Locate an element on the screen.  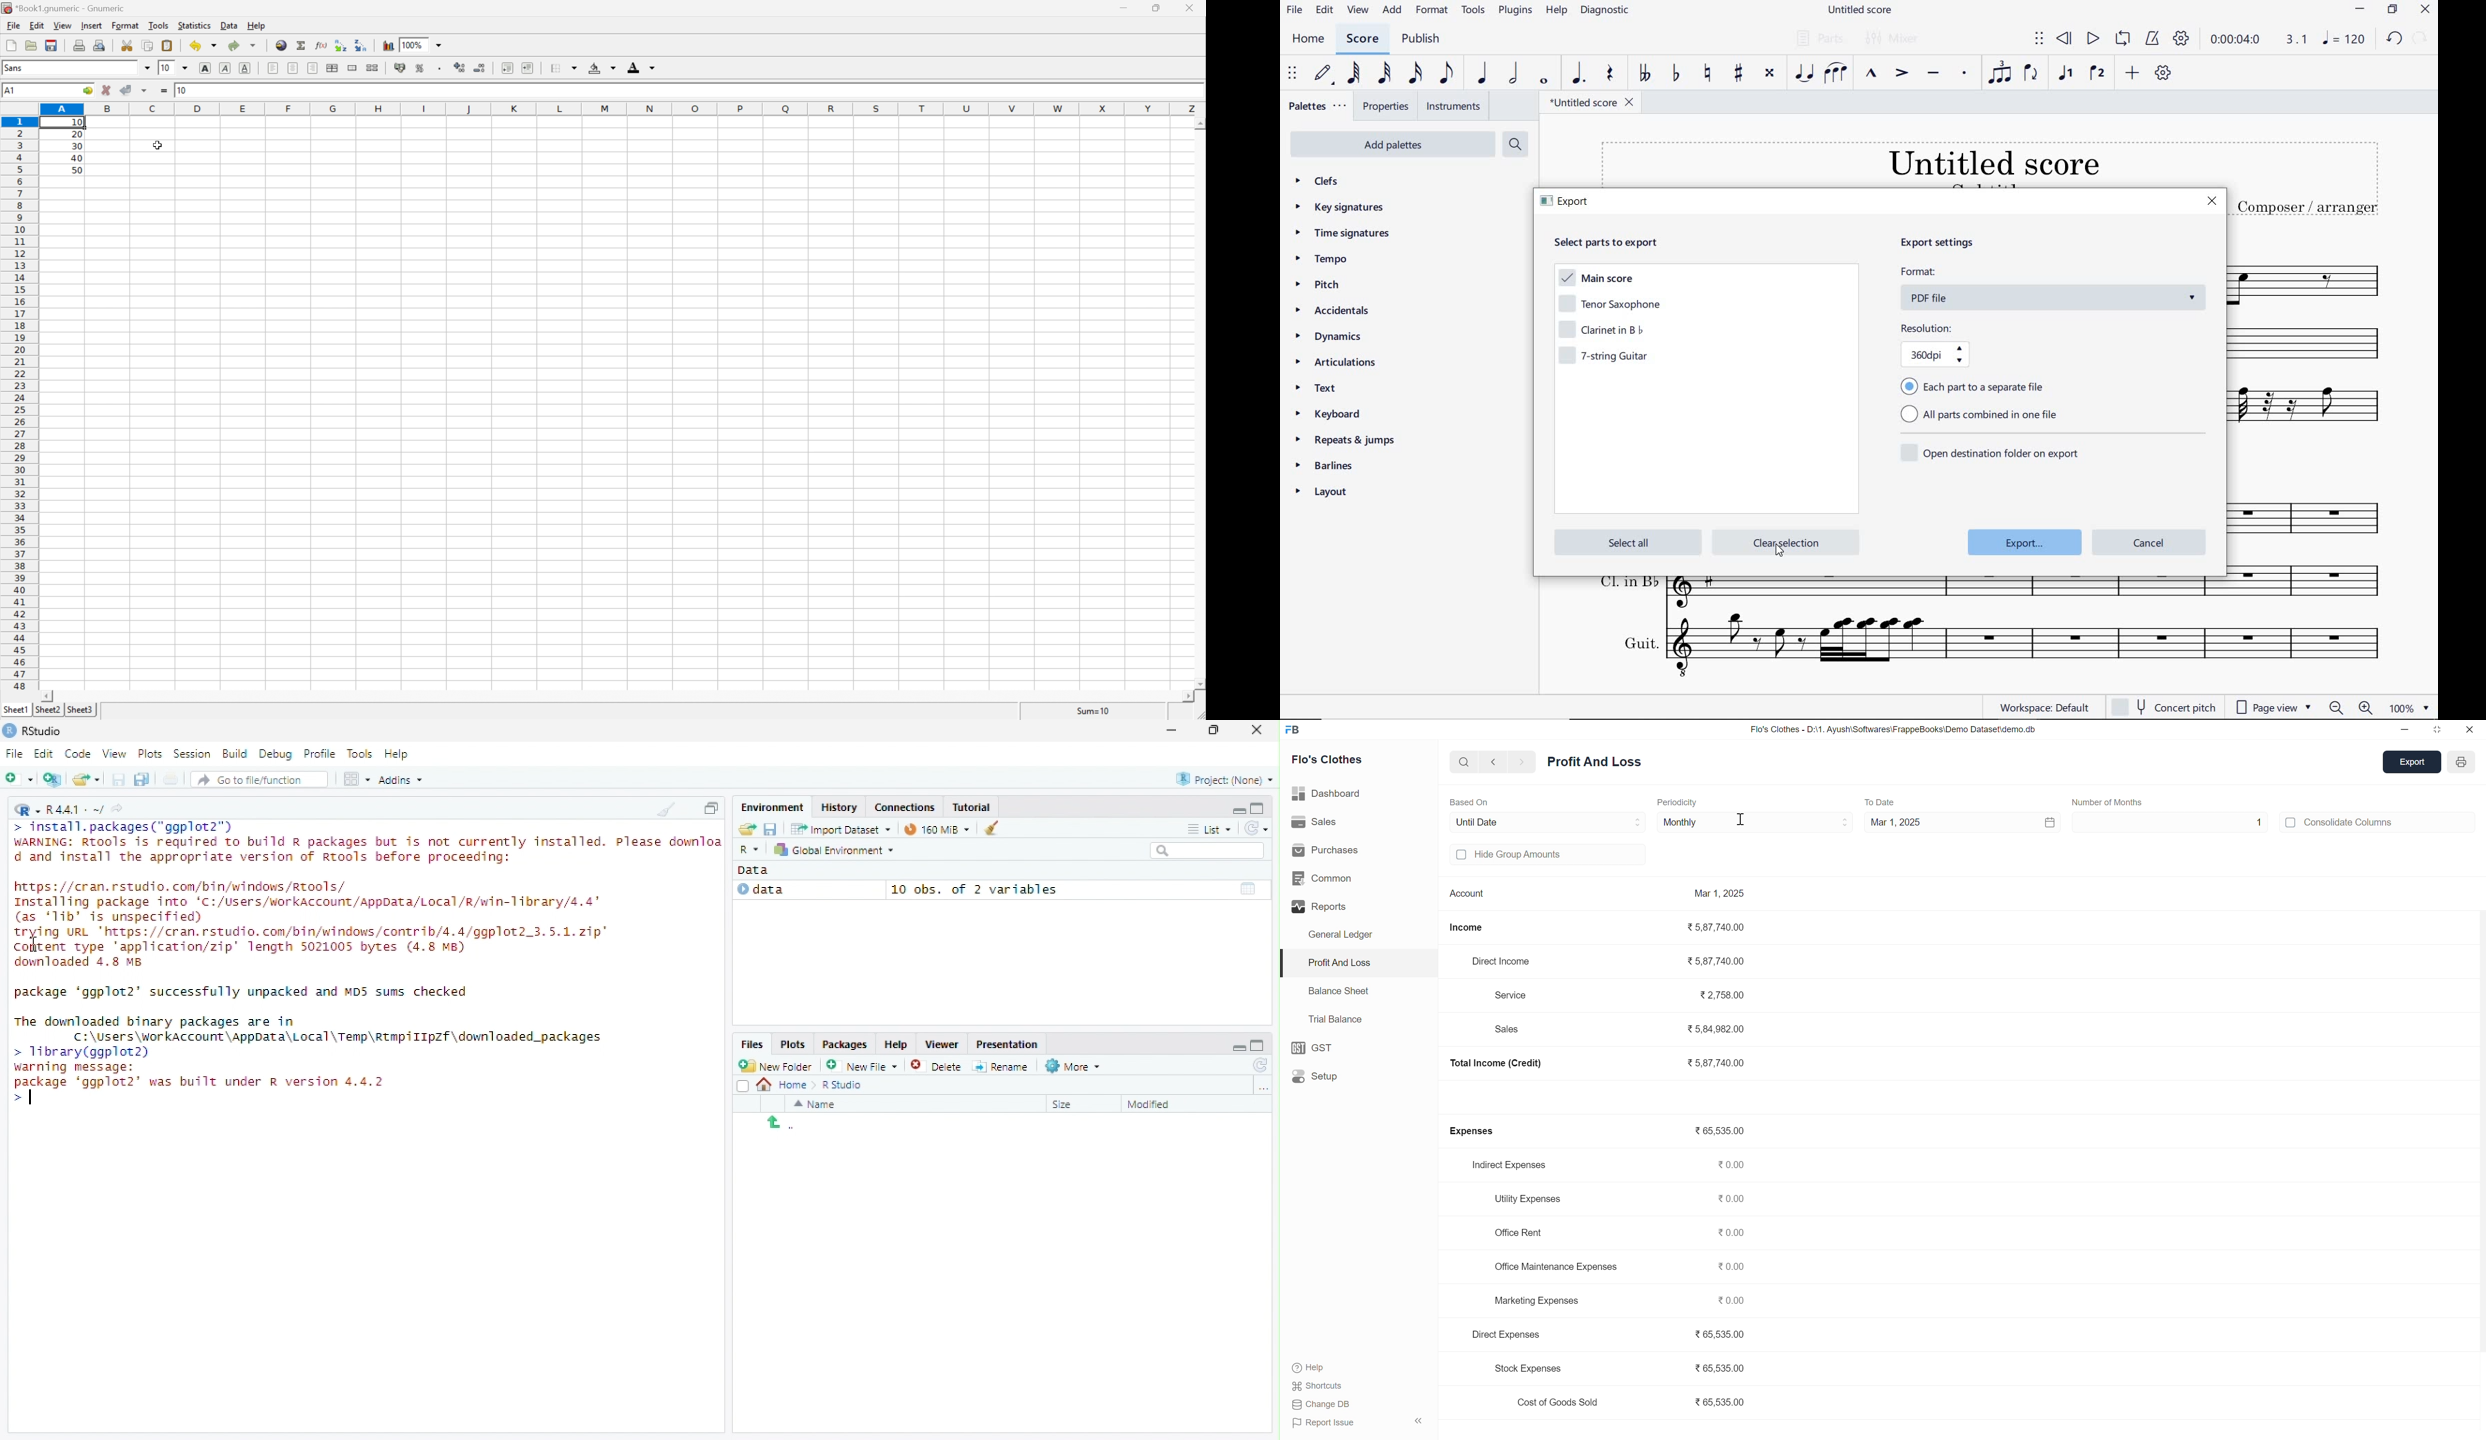
To Date is located at coordinates (1883, 800).